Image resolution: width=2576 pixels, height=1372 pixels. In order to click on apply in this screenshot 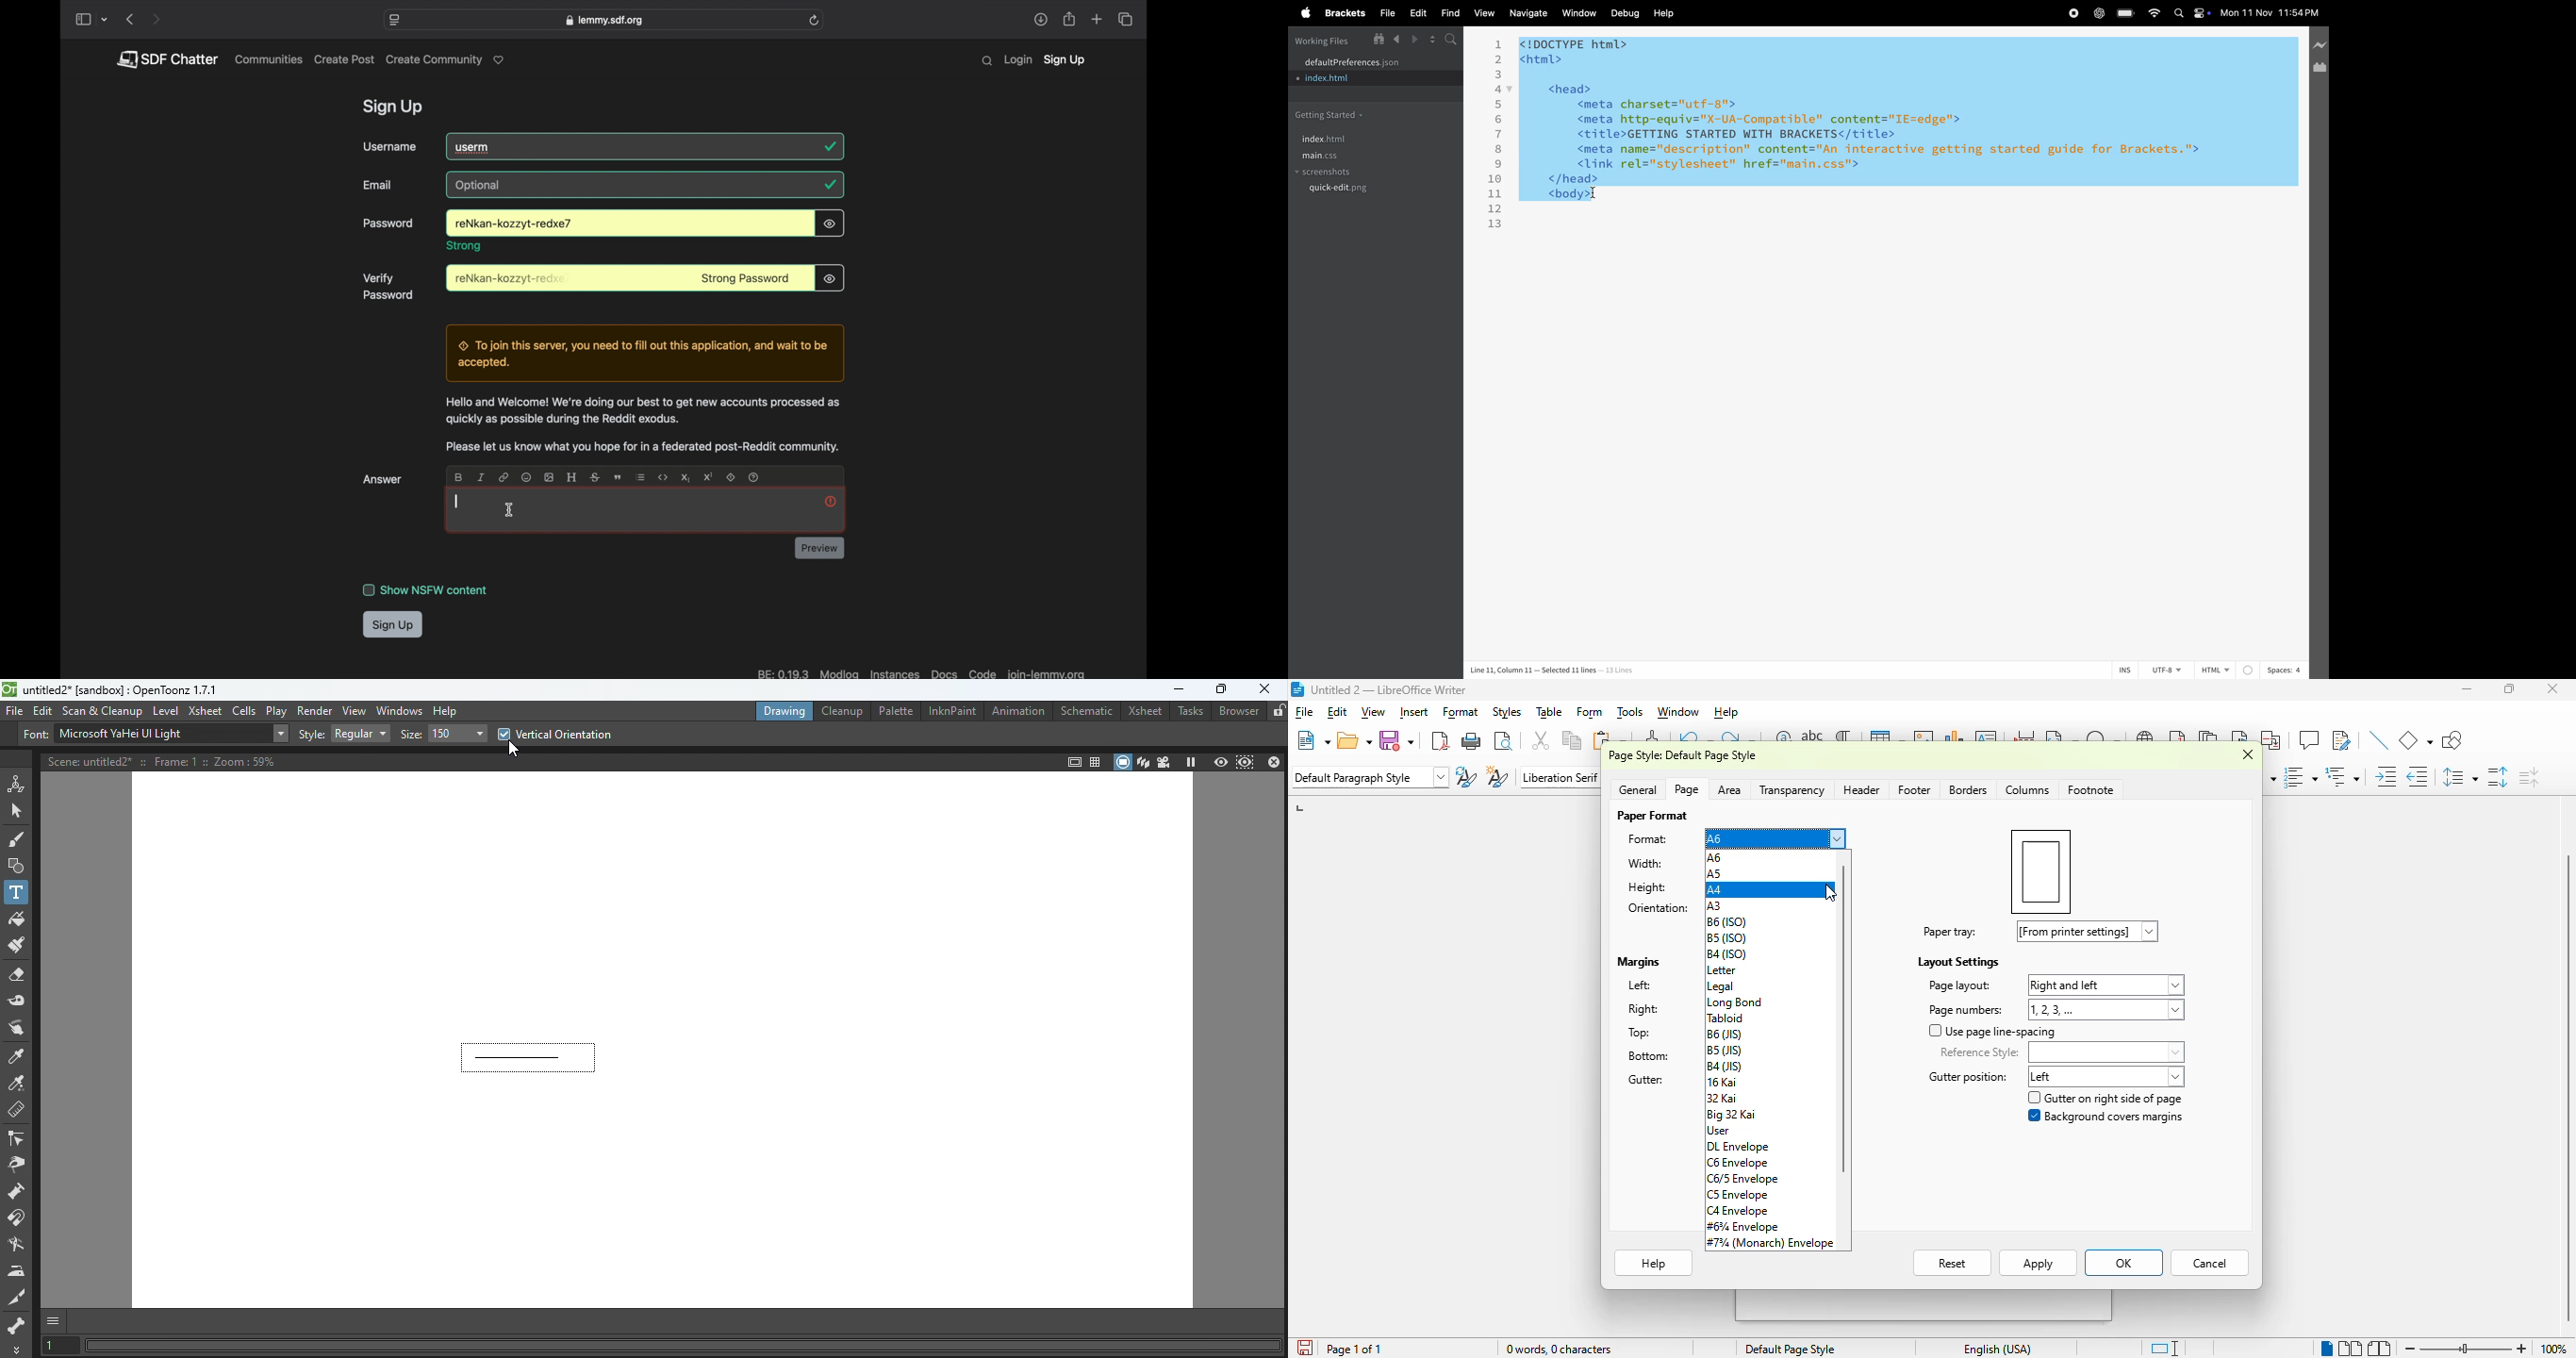, I will do `click(2038, 1263)`.